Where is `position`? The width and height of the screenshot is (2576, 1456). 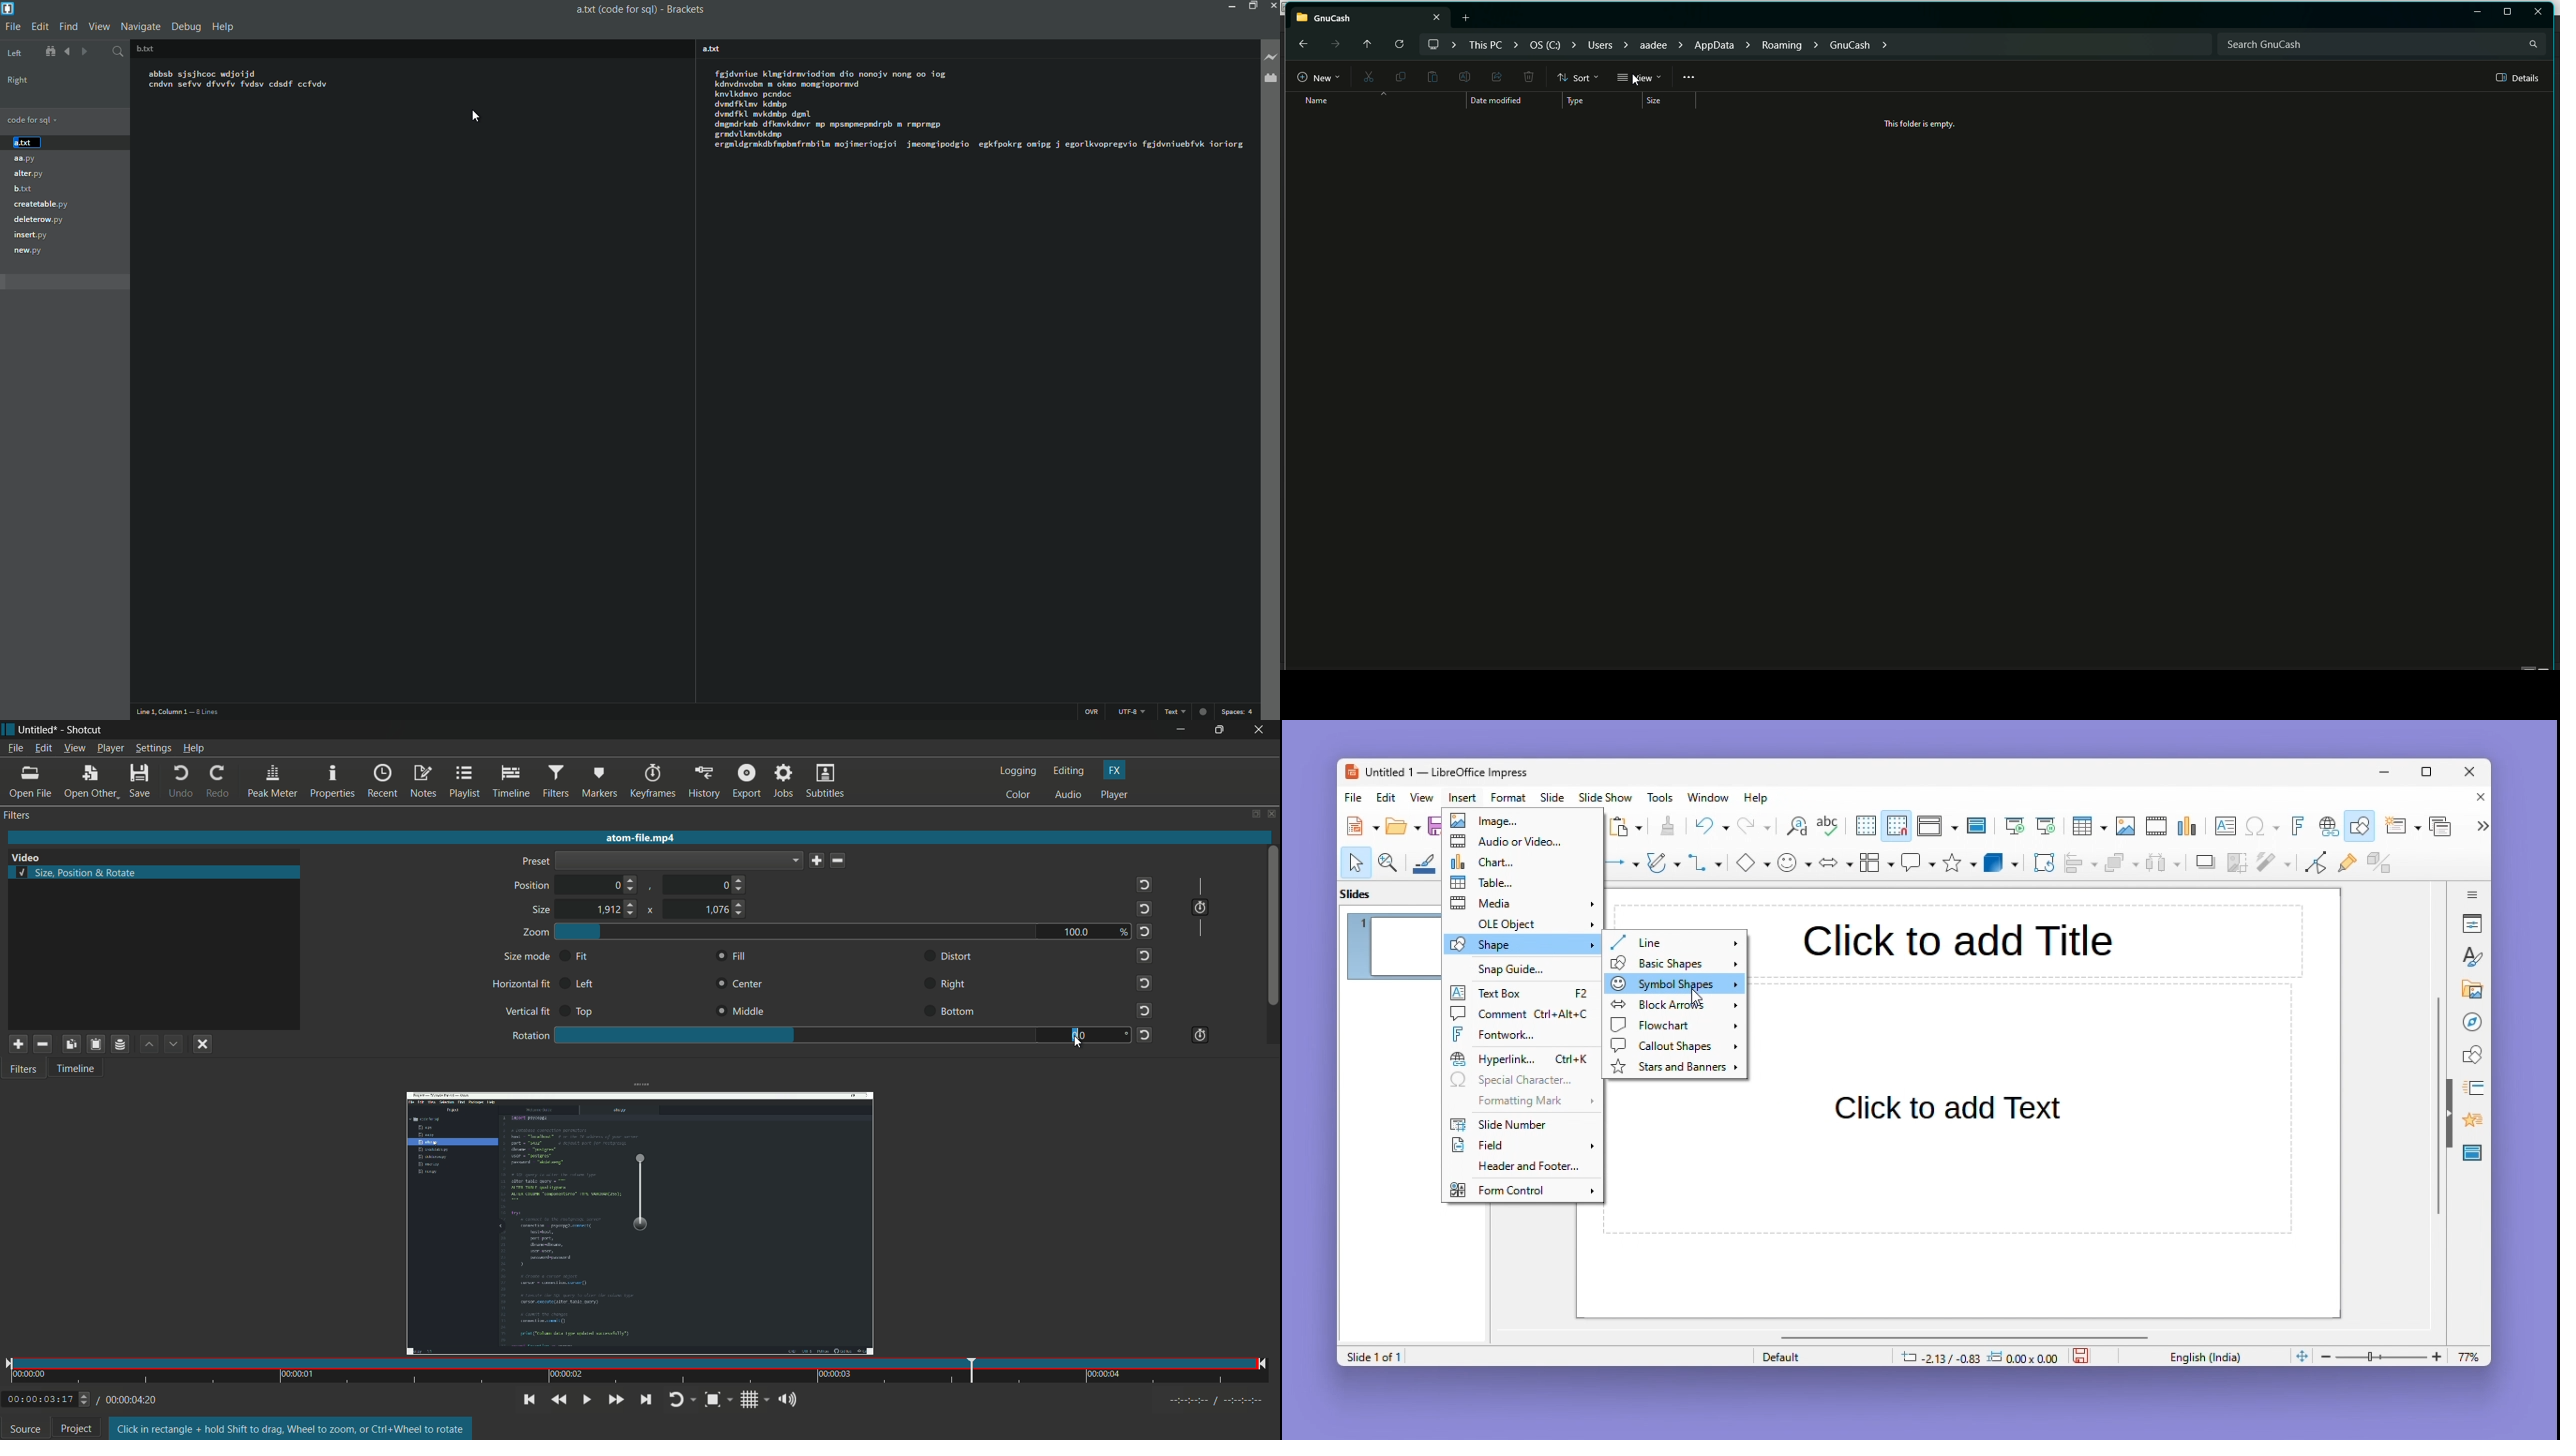
position is located at coordinates (533, 886).